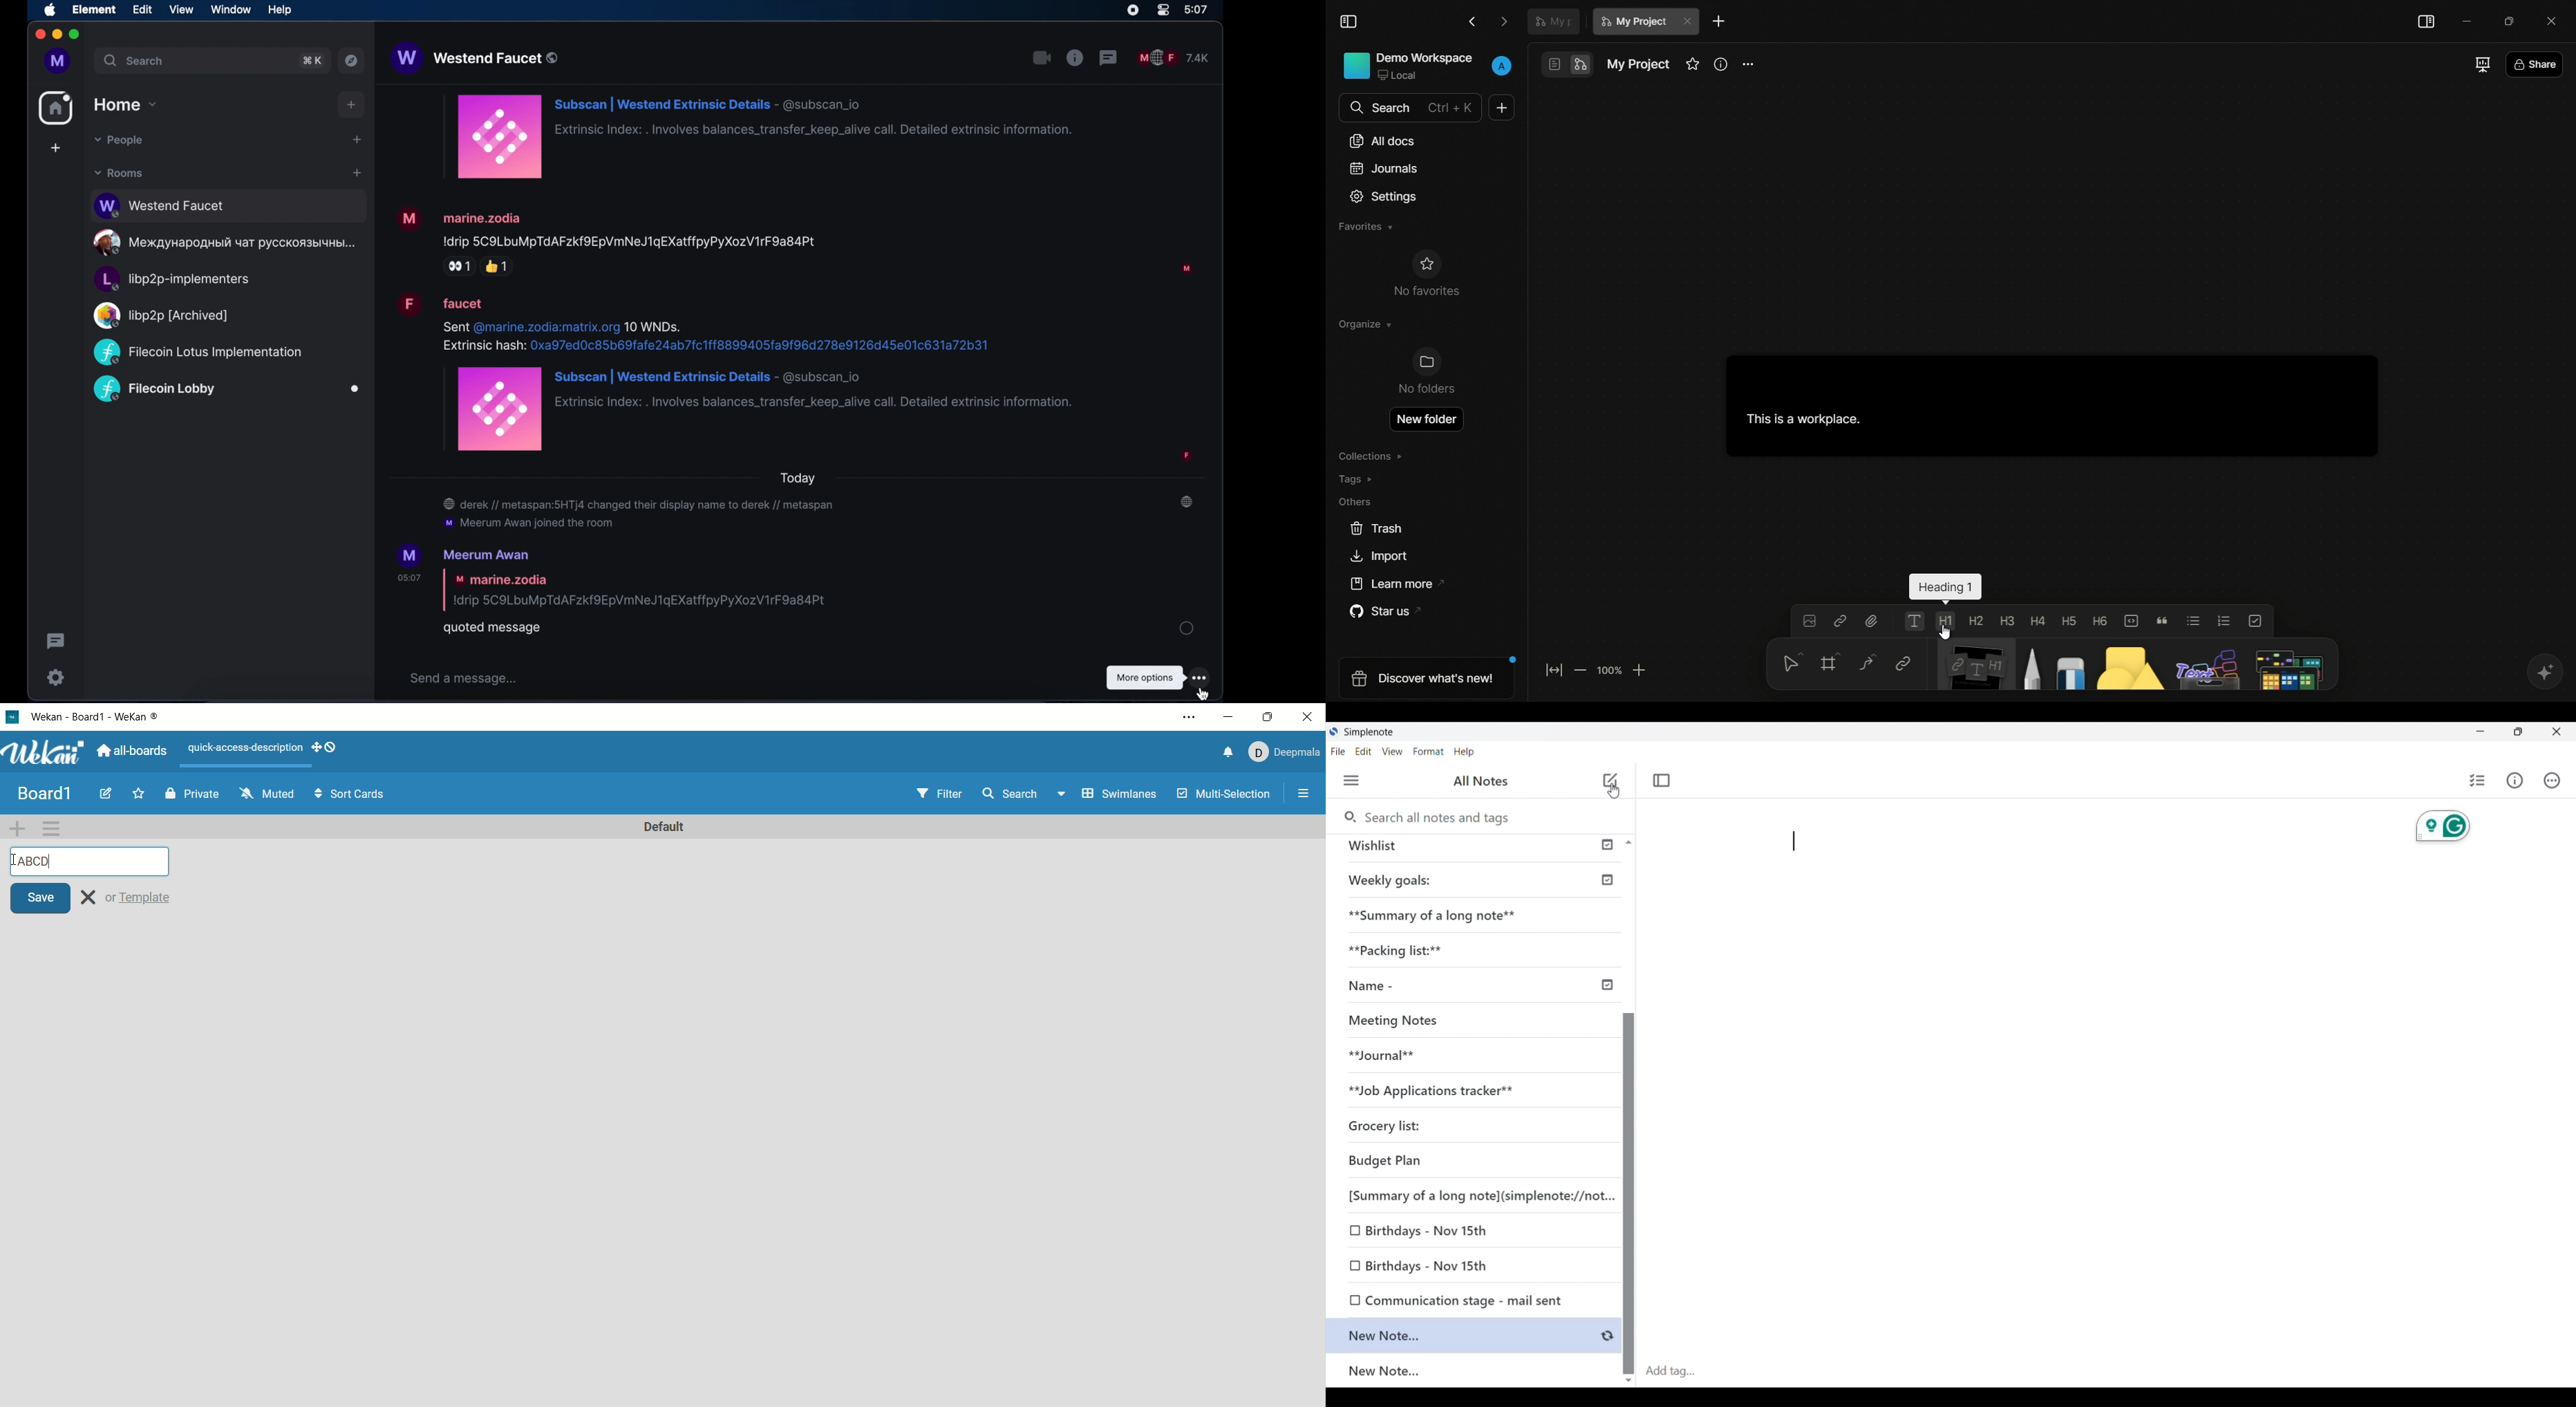 Image resolution: width=2576 pixels, height=1428 pixels. Describe the element at coordinates (172, 280) in the screenshot. I see `public room` at that location.